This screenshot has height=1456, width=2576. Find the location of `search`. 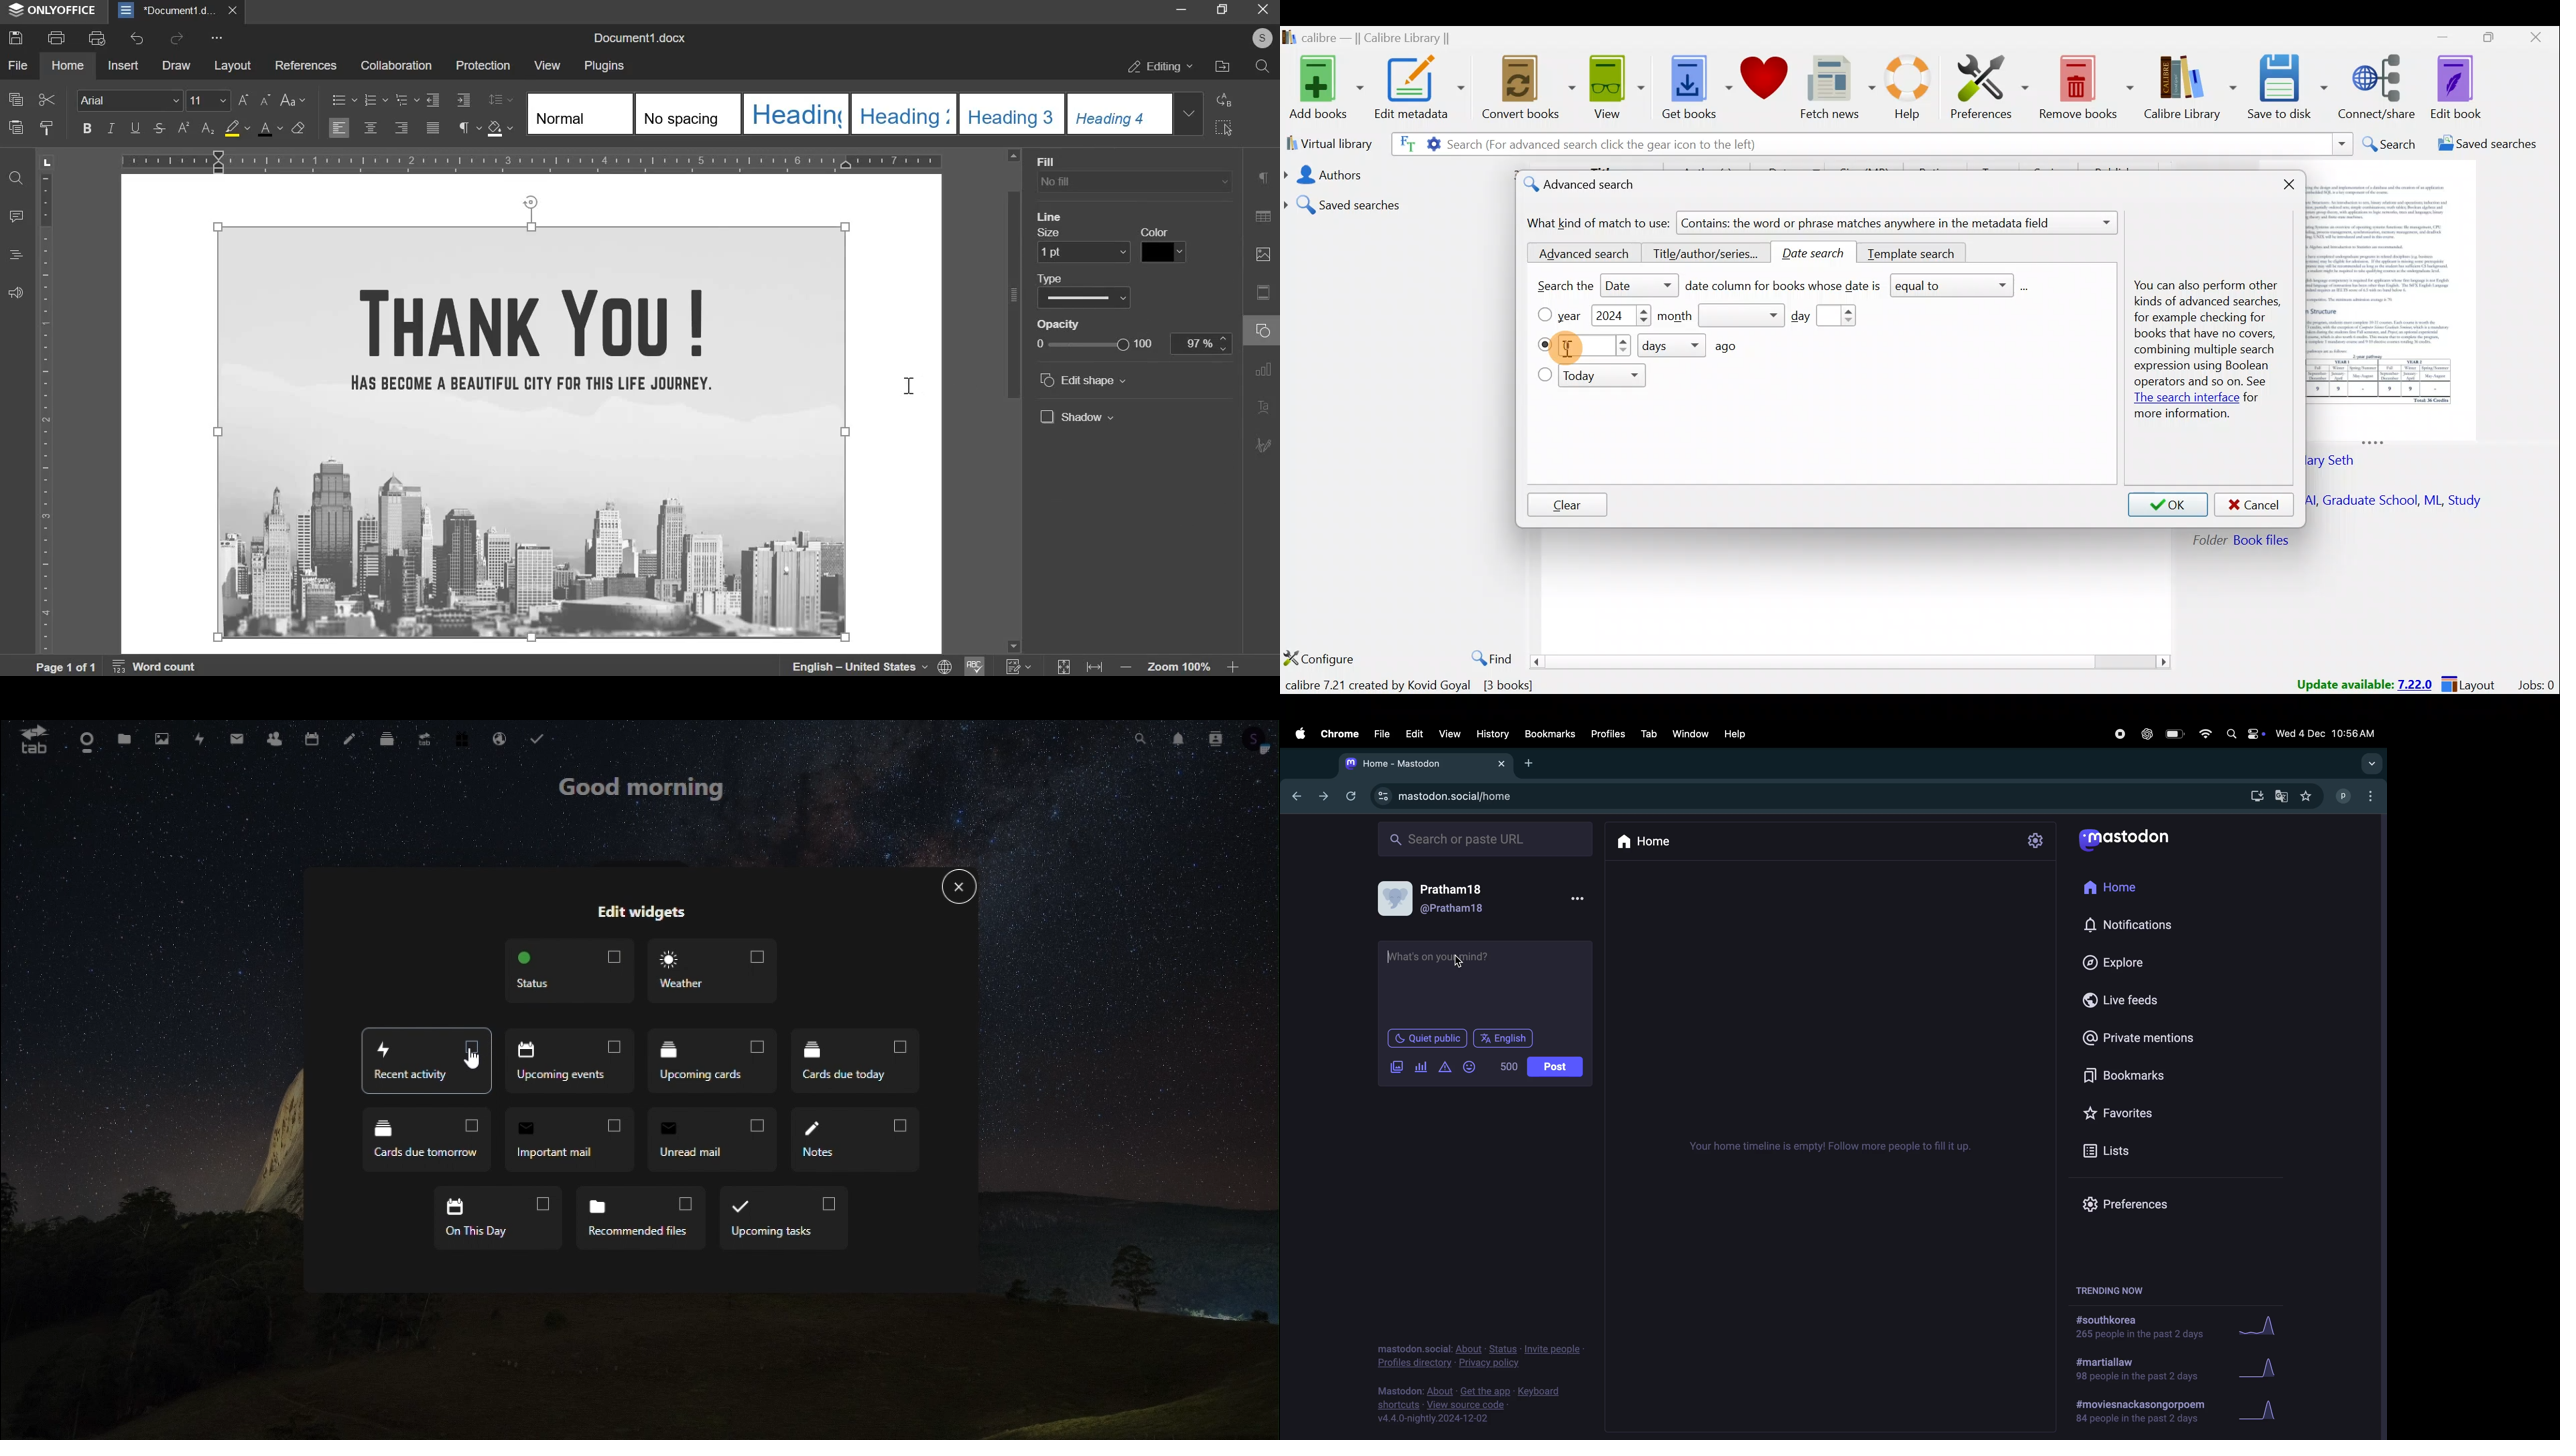

search is located at coordinates (1135, 743).